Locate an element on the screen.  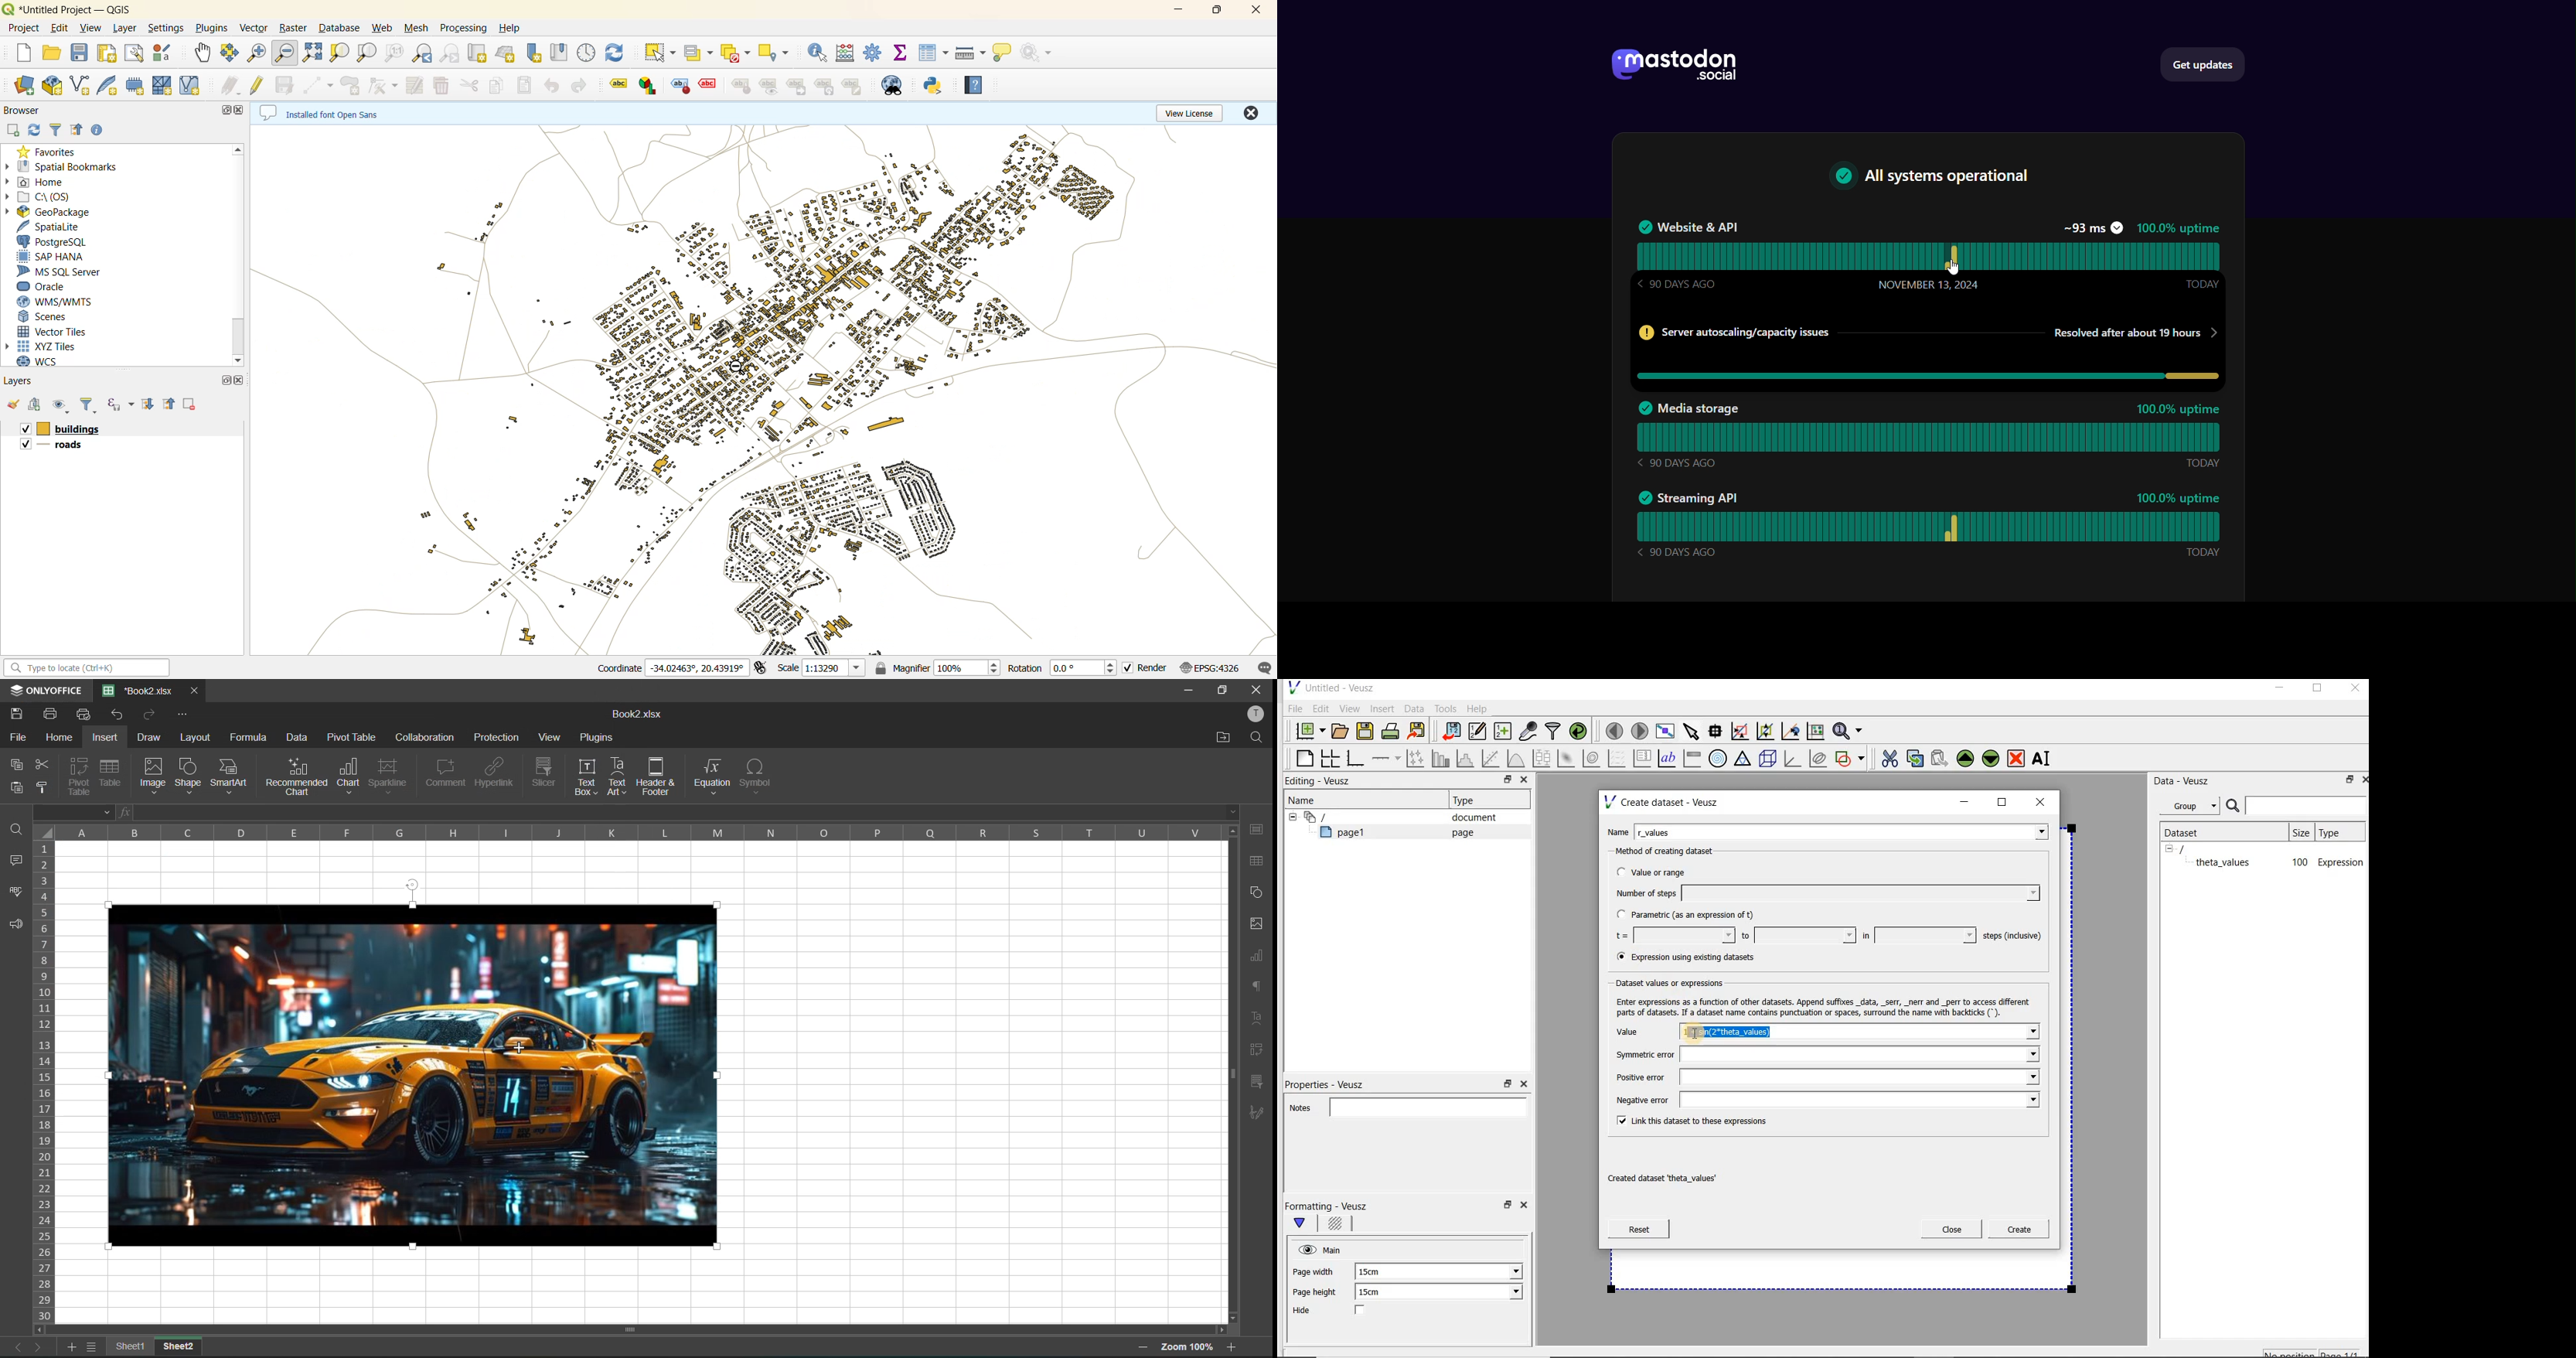
in  is located at coordinates (1918, 935).